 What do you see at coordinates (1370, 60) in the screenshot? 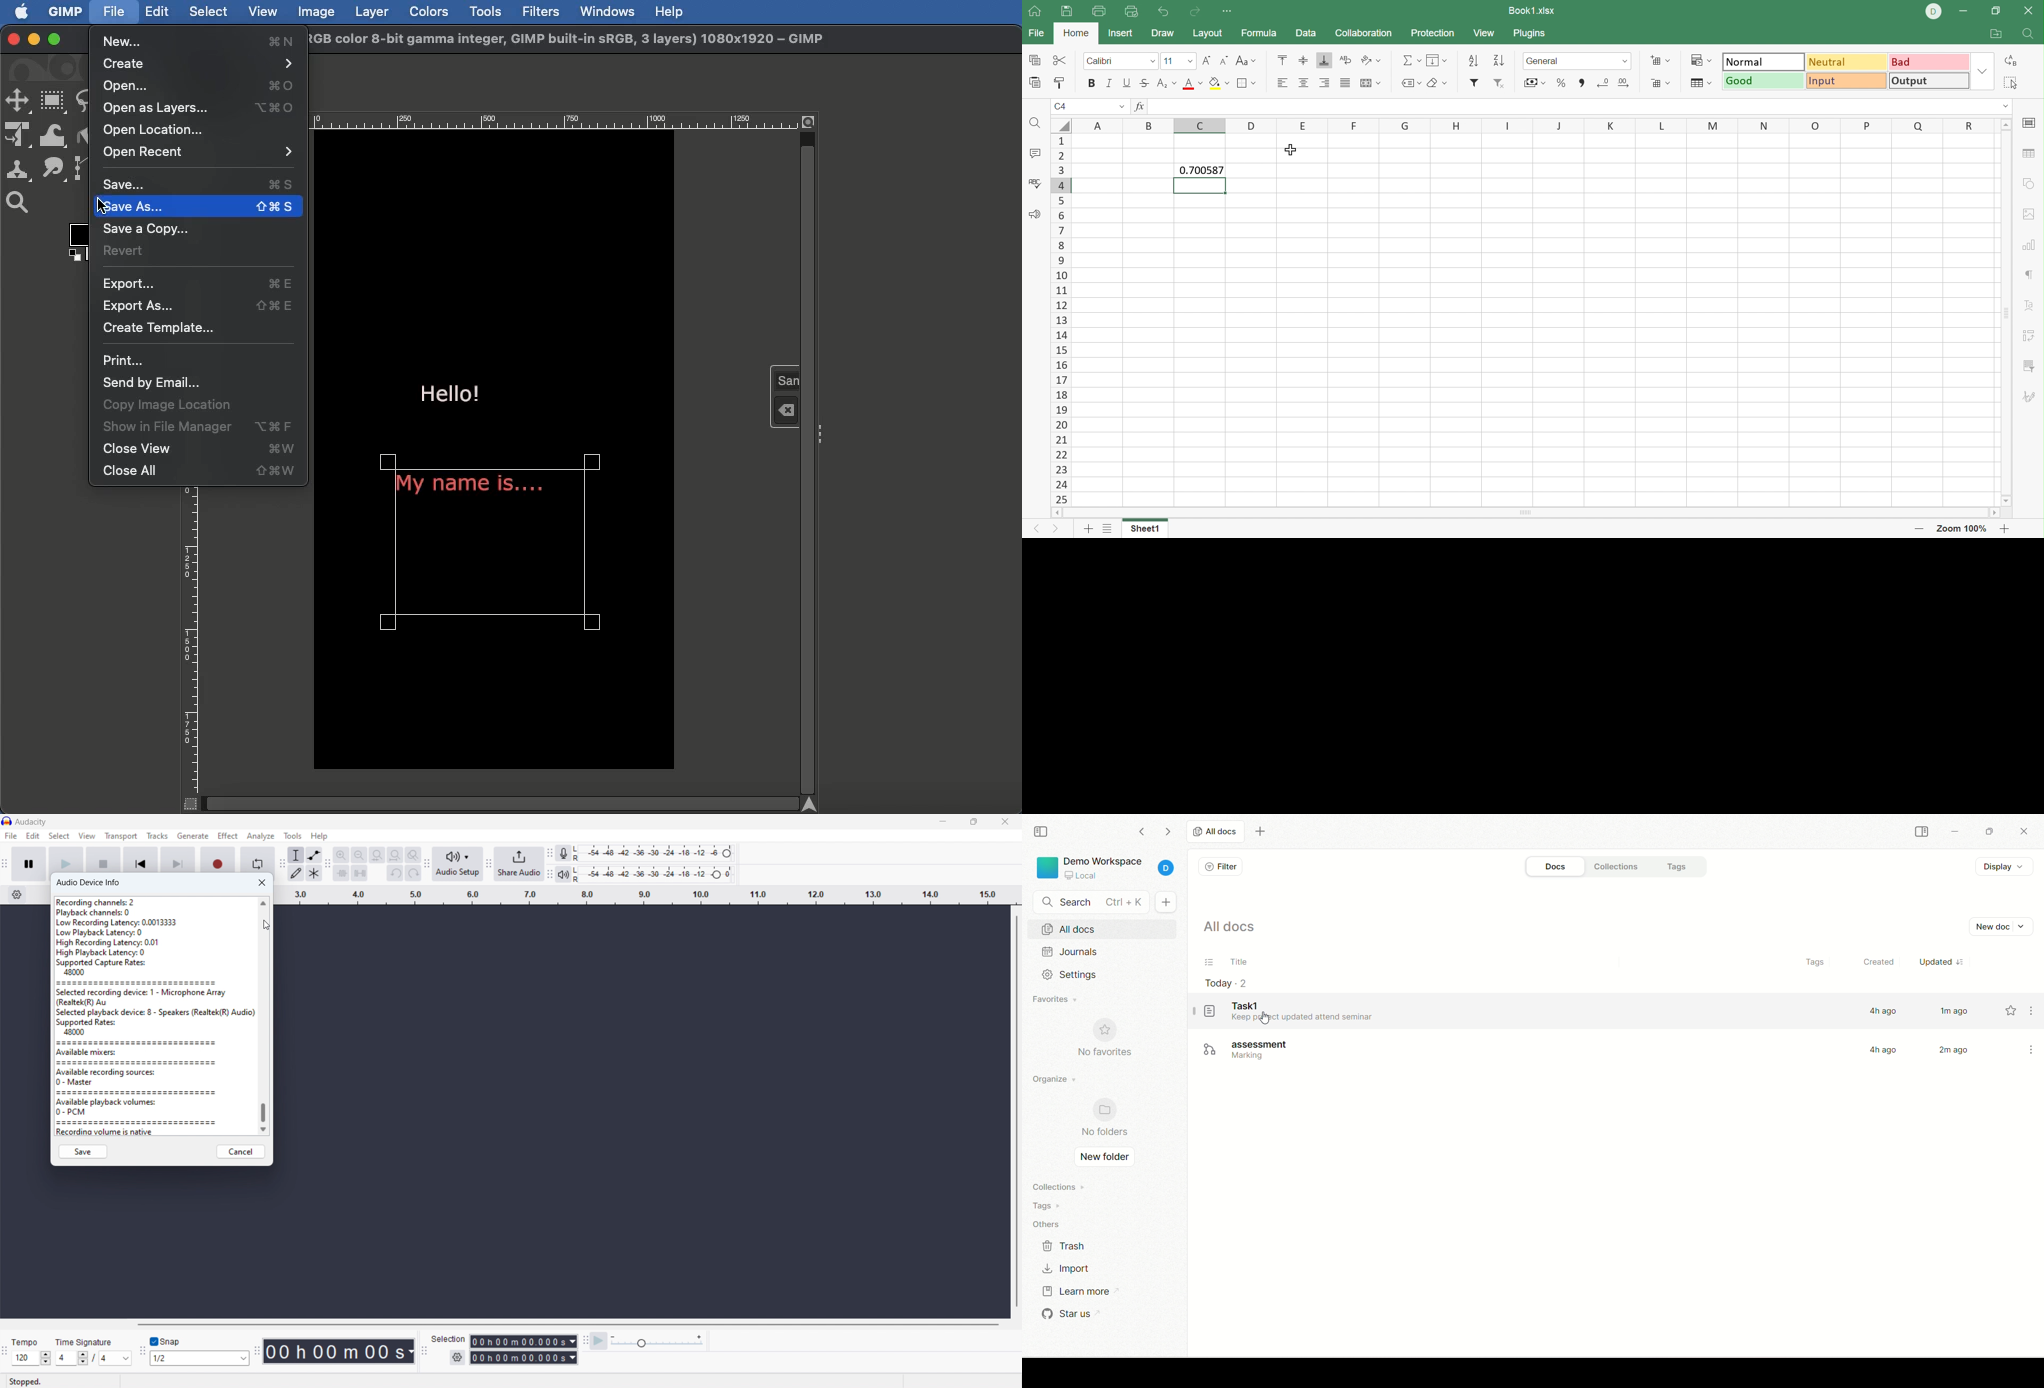
I see `Orientation` at bounding box center [1370, 60].